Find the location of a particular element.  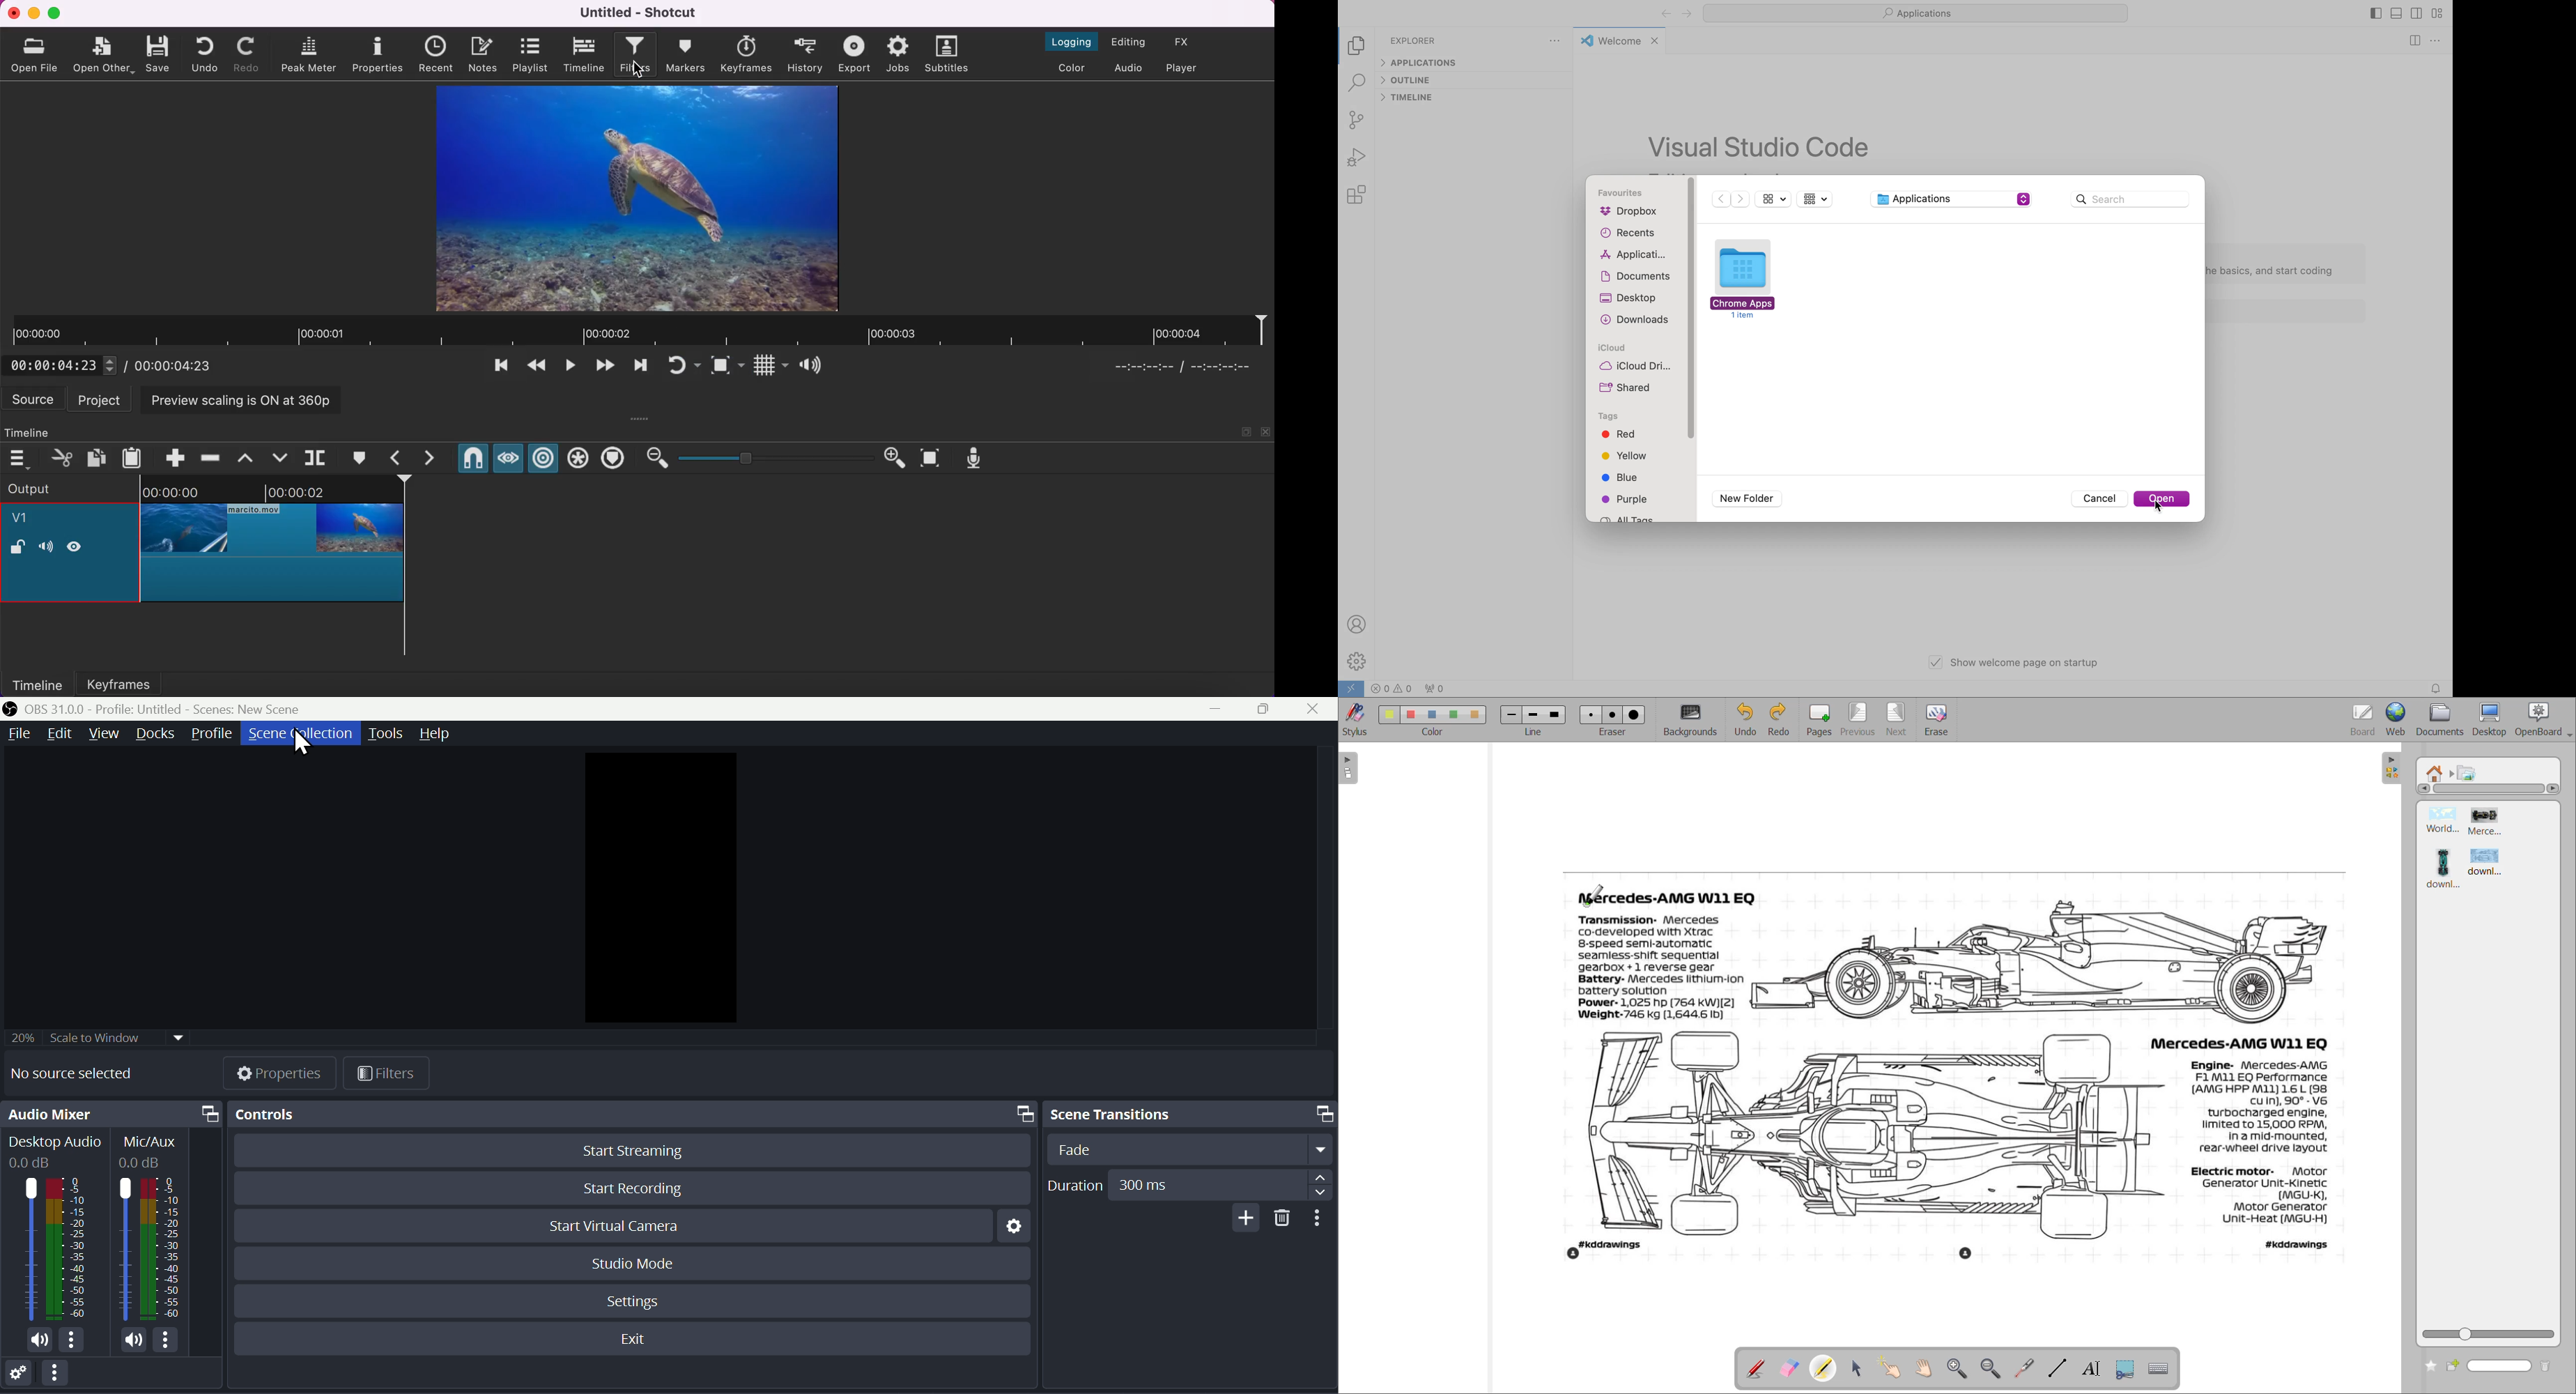

Filter is located at coordinates (387, 1073).